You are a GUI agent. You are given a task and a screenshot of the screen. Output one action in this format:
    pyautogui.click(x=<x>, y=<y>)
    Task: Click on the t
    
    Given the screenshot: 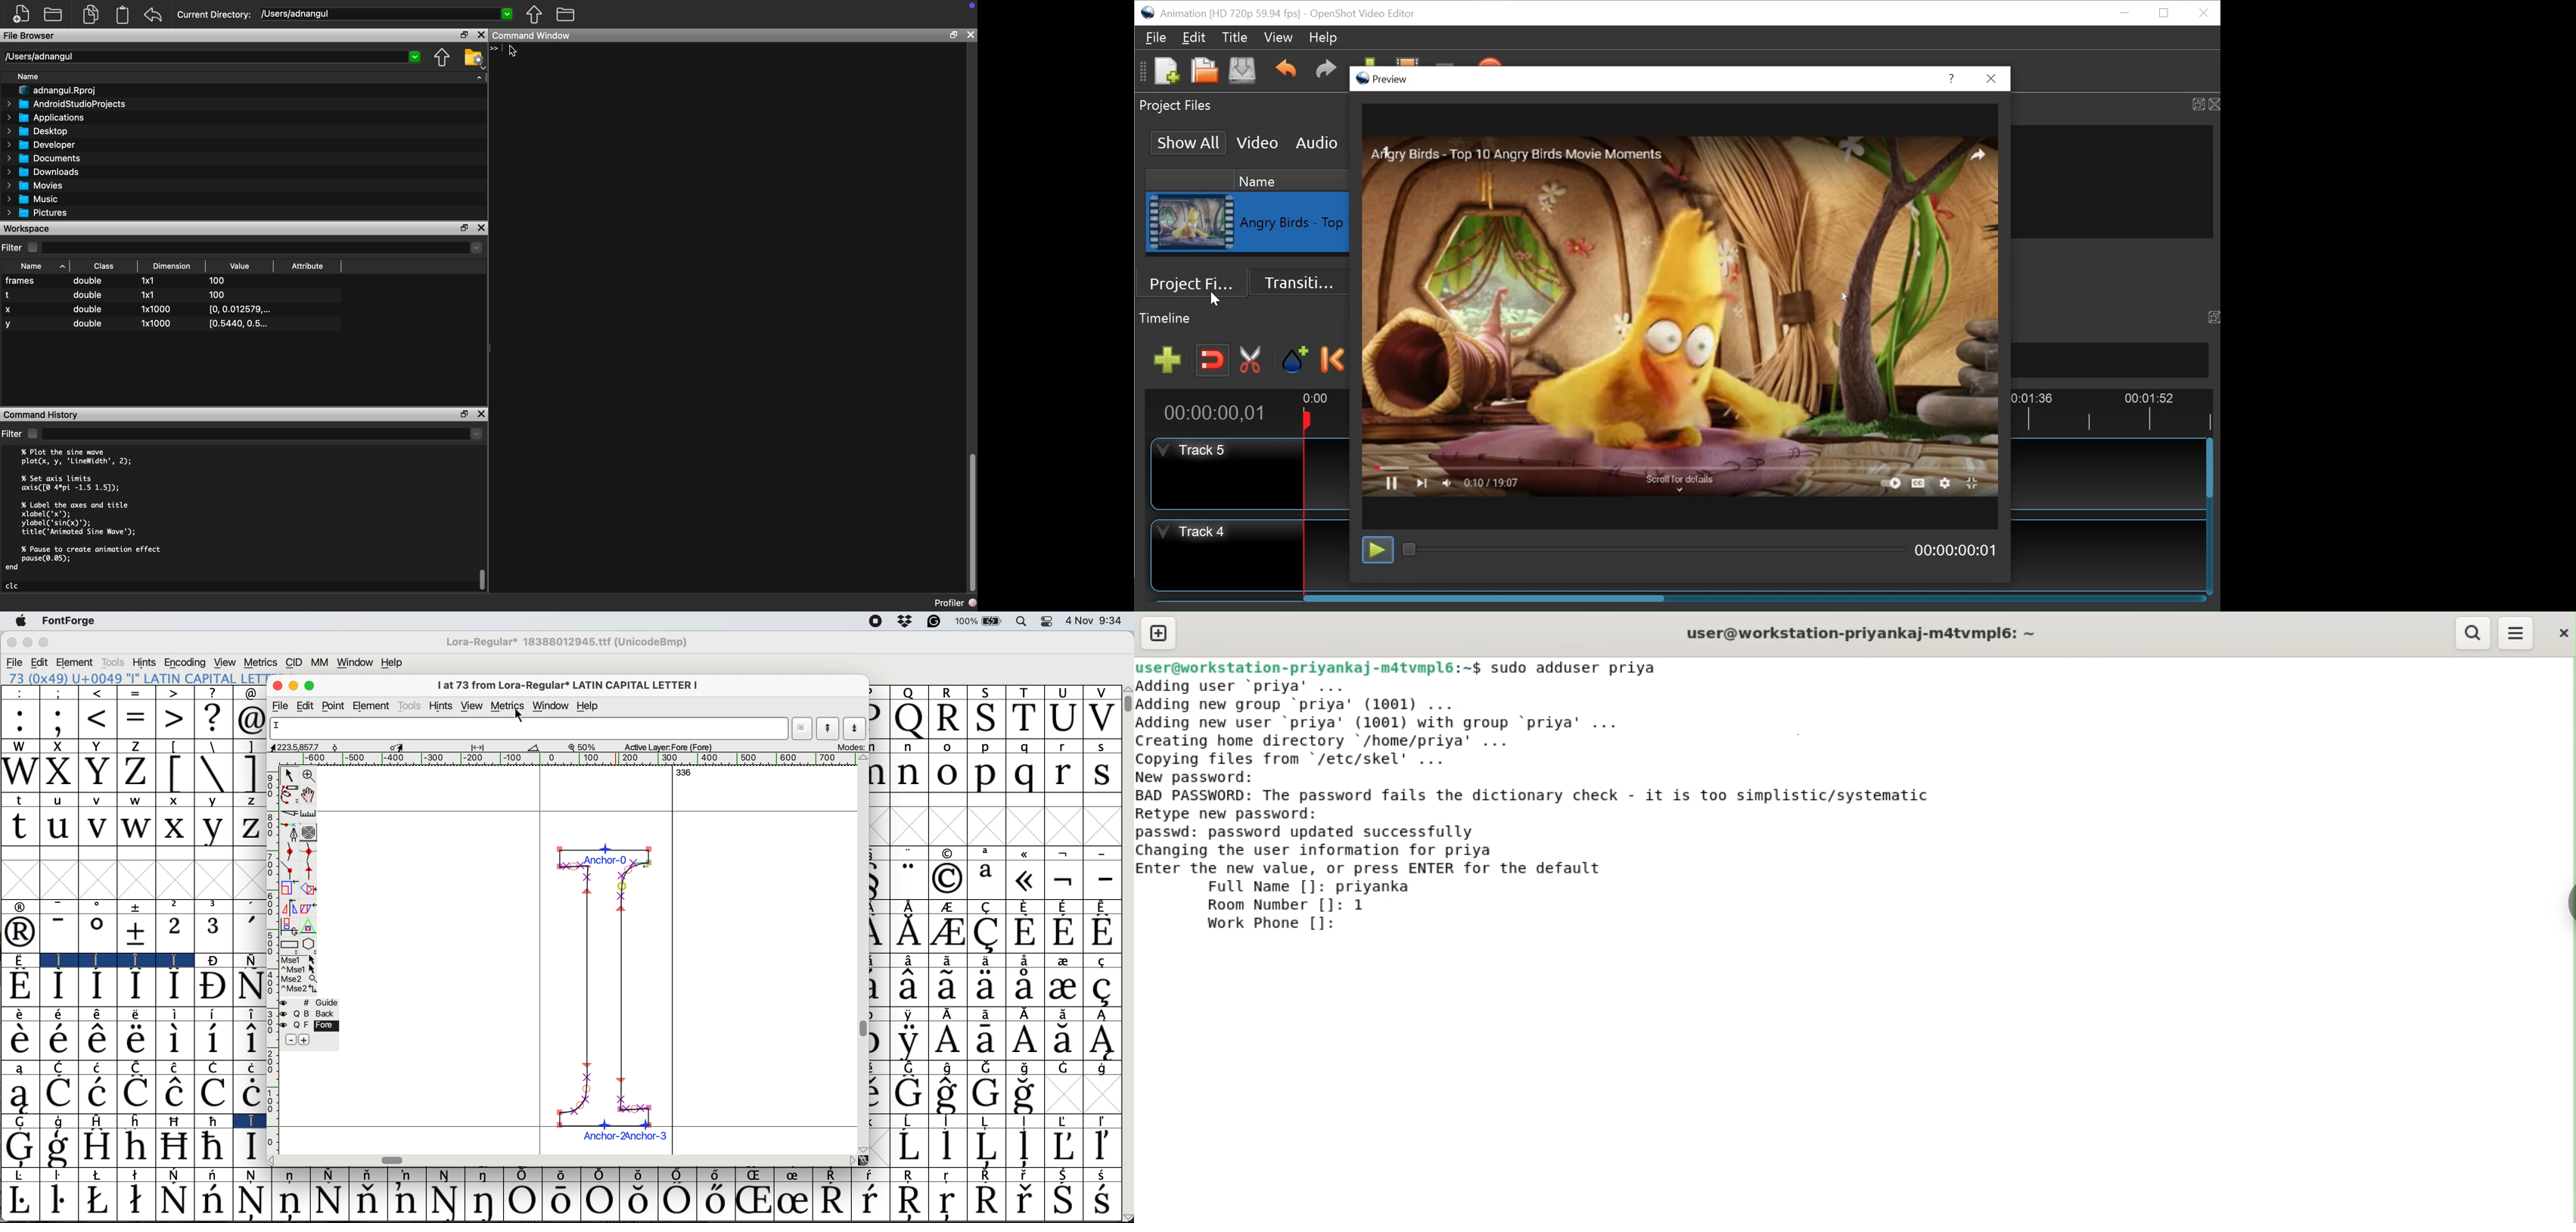 What is the action you would take?
    pyautogui.click(x=19, y=827)
    